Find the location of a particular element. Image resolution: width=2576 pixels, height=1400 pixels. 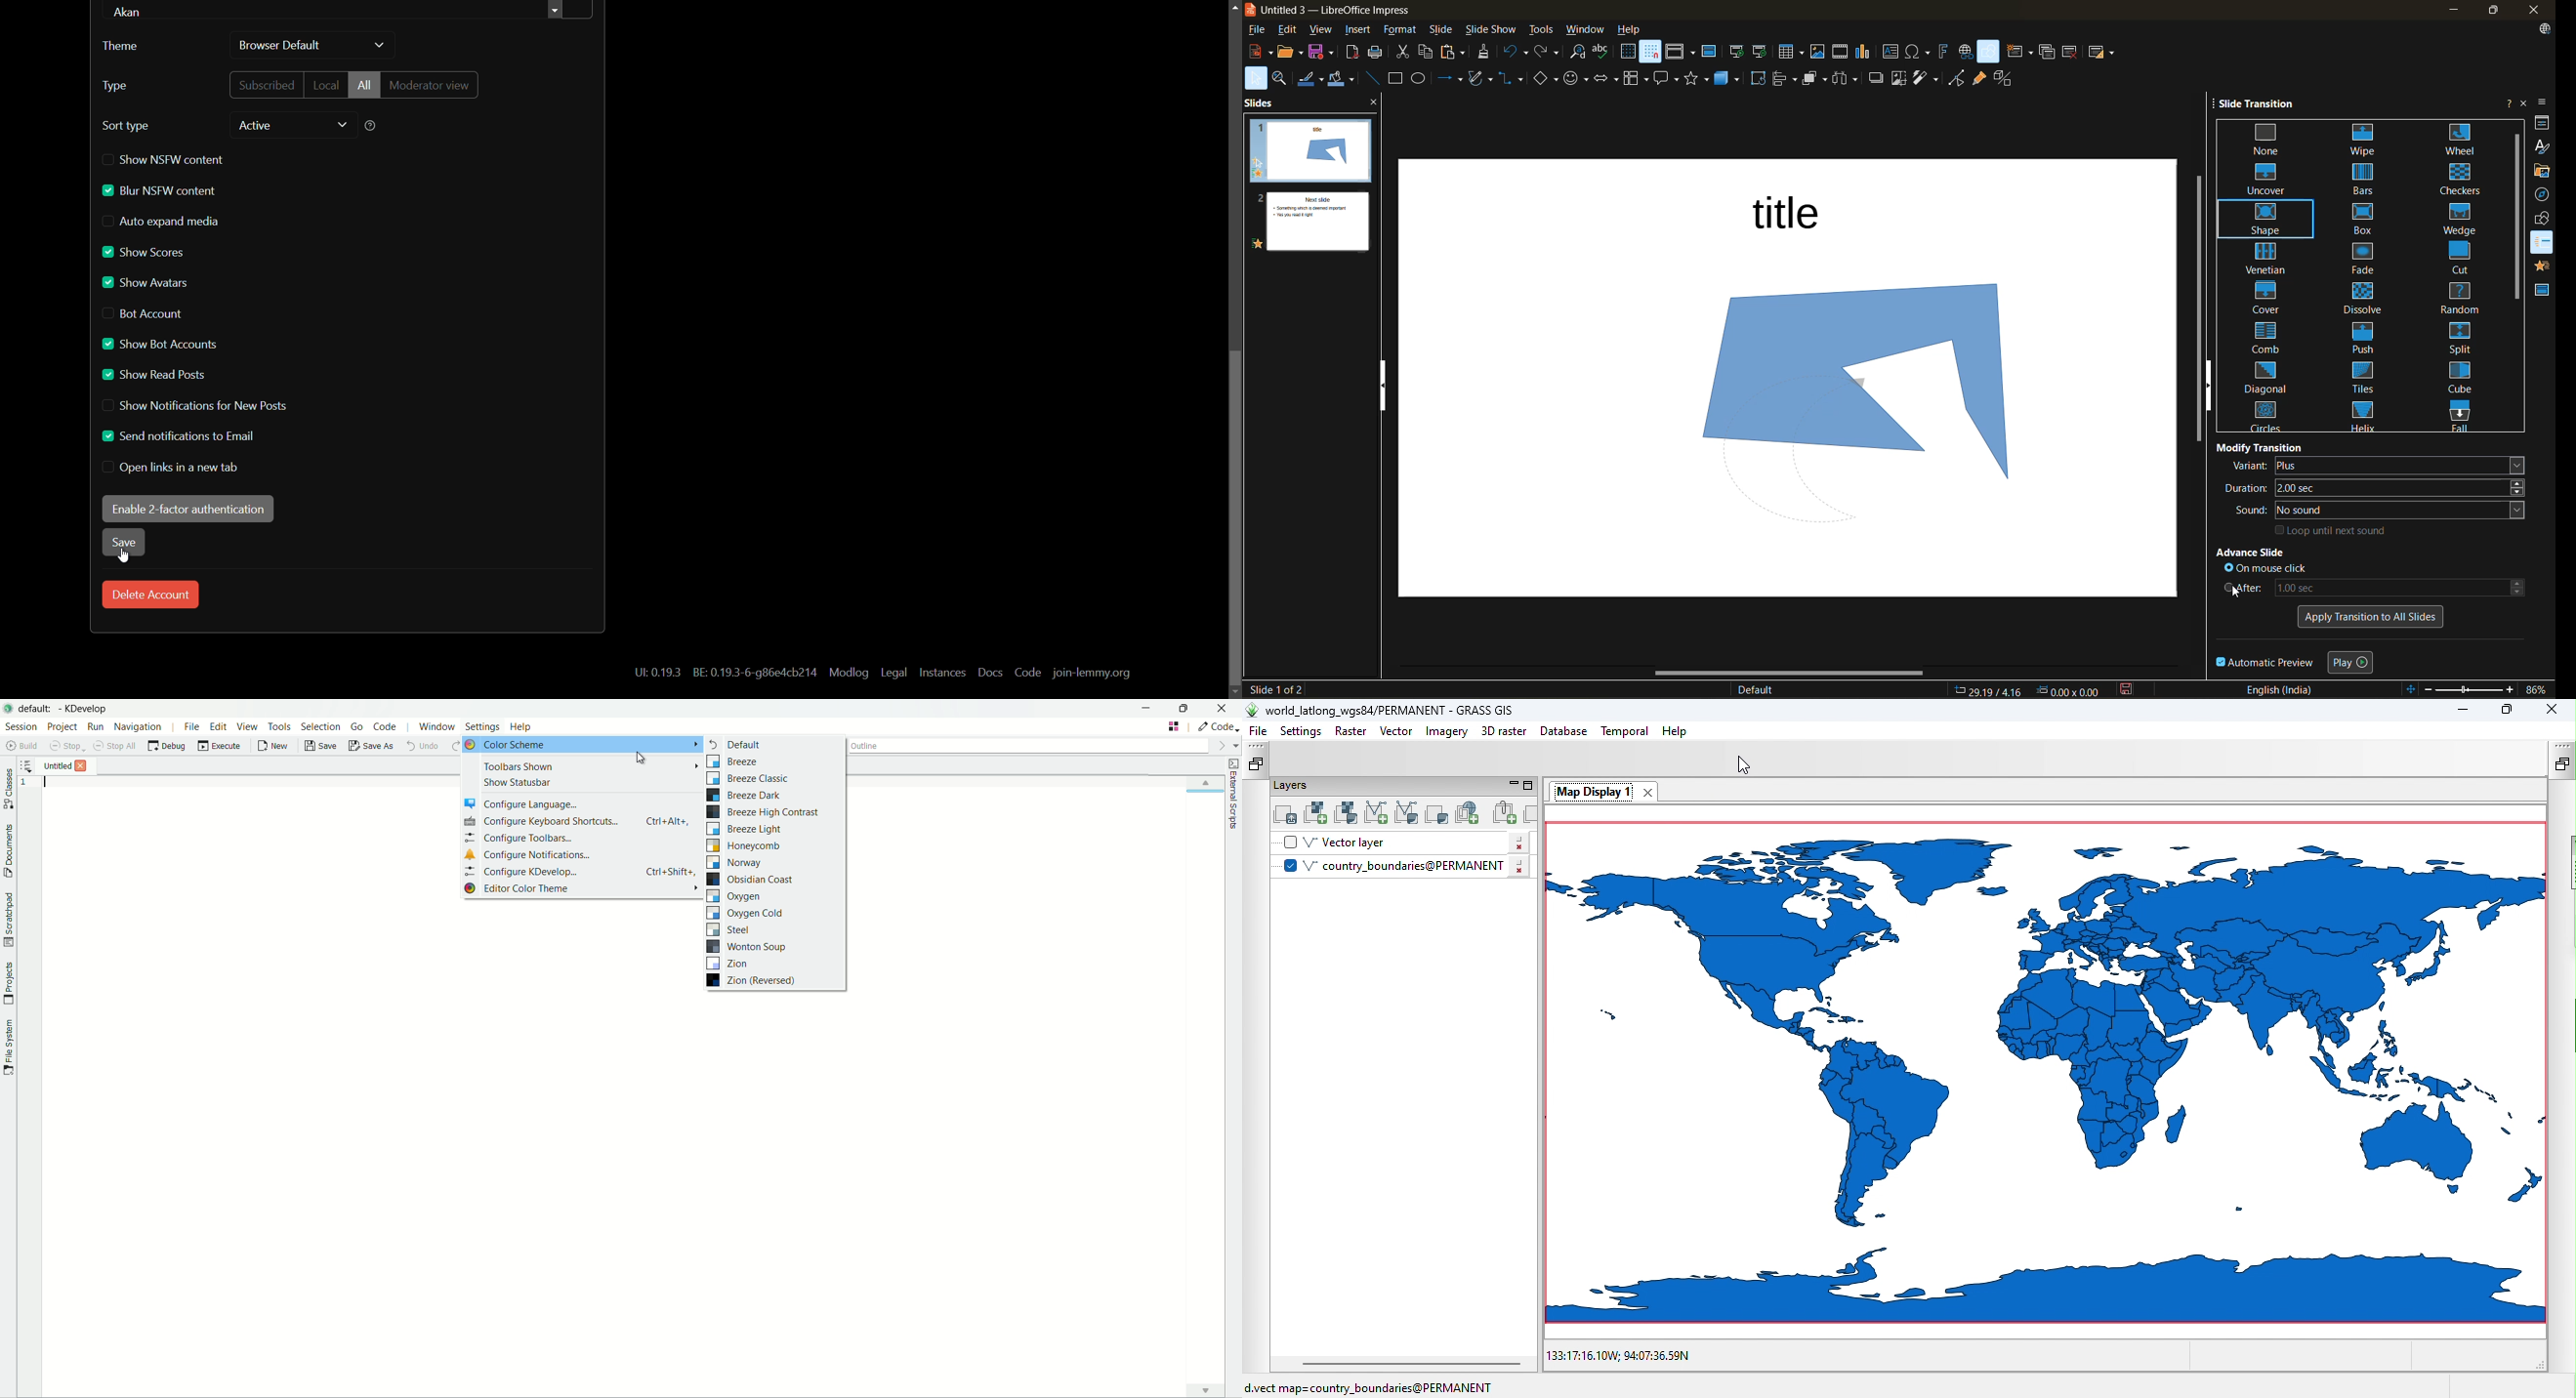

modify transition is located at coordinates (2261, 446).